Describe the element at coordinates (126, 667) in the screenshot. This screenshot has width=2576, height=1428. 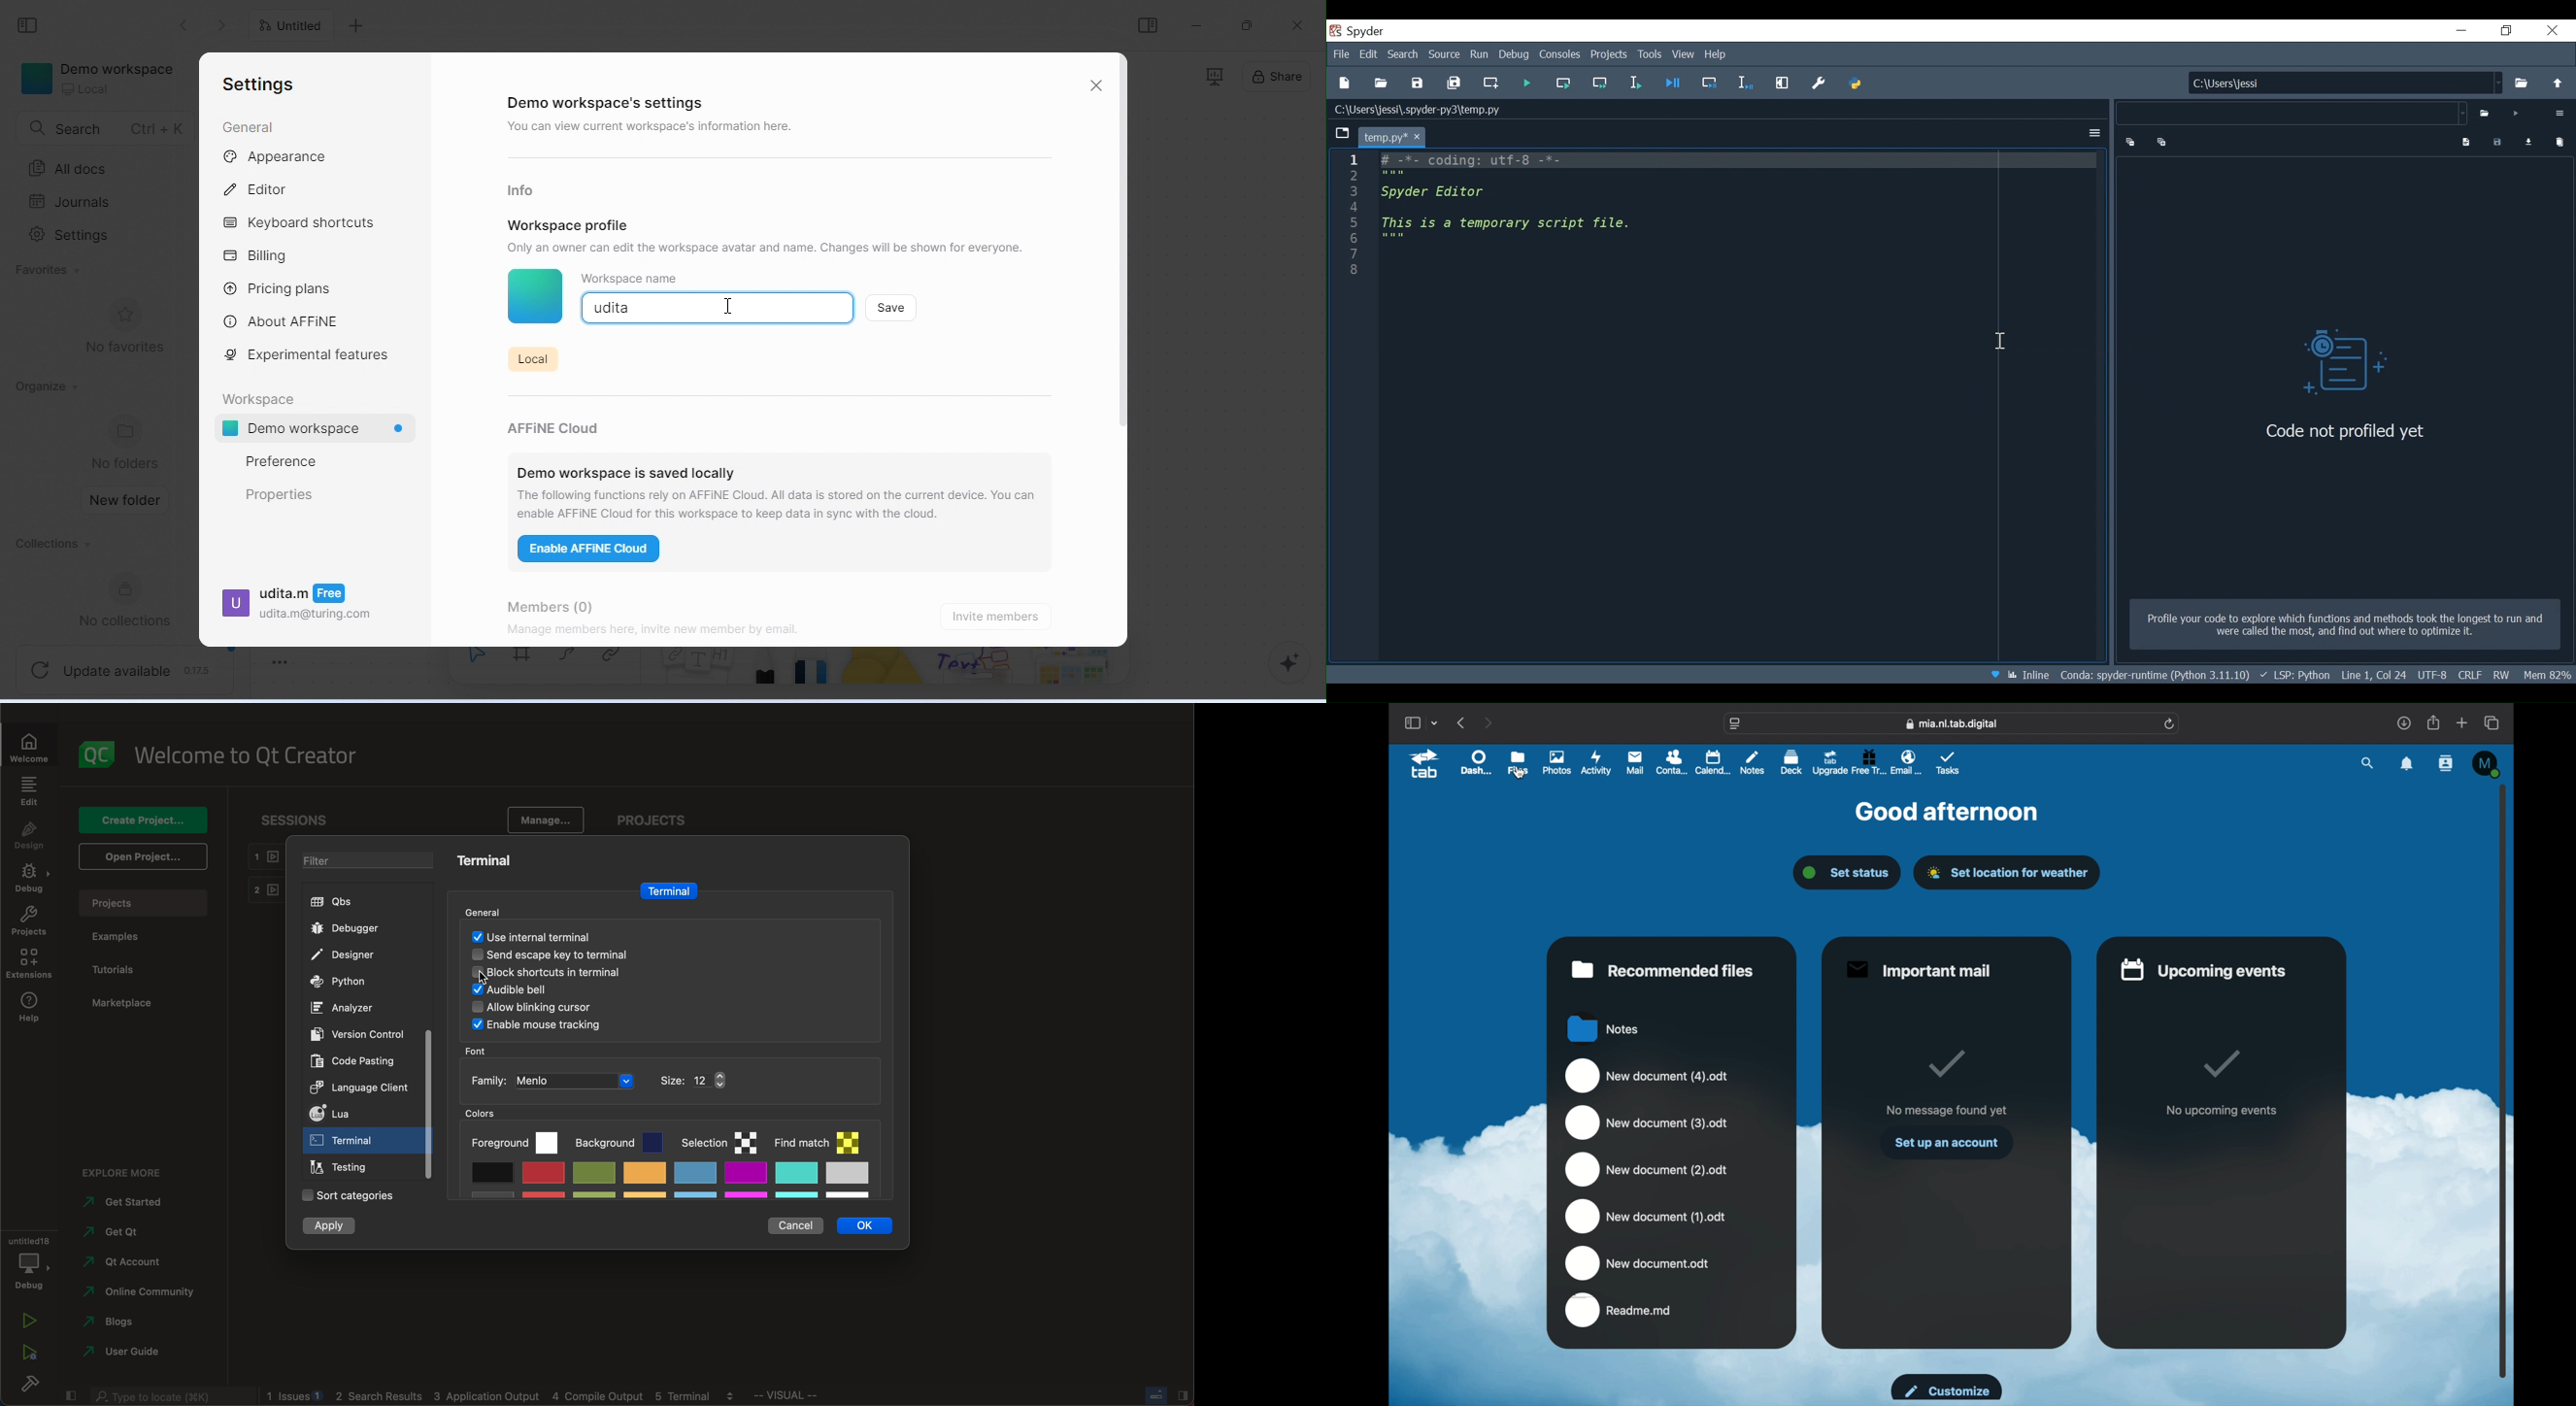
I see `update available` at that location.